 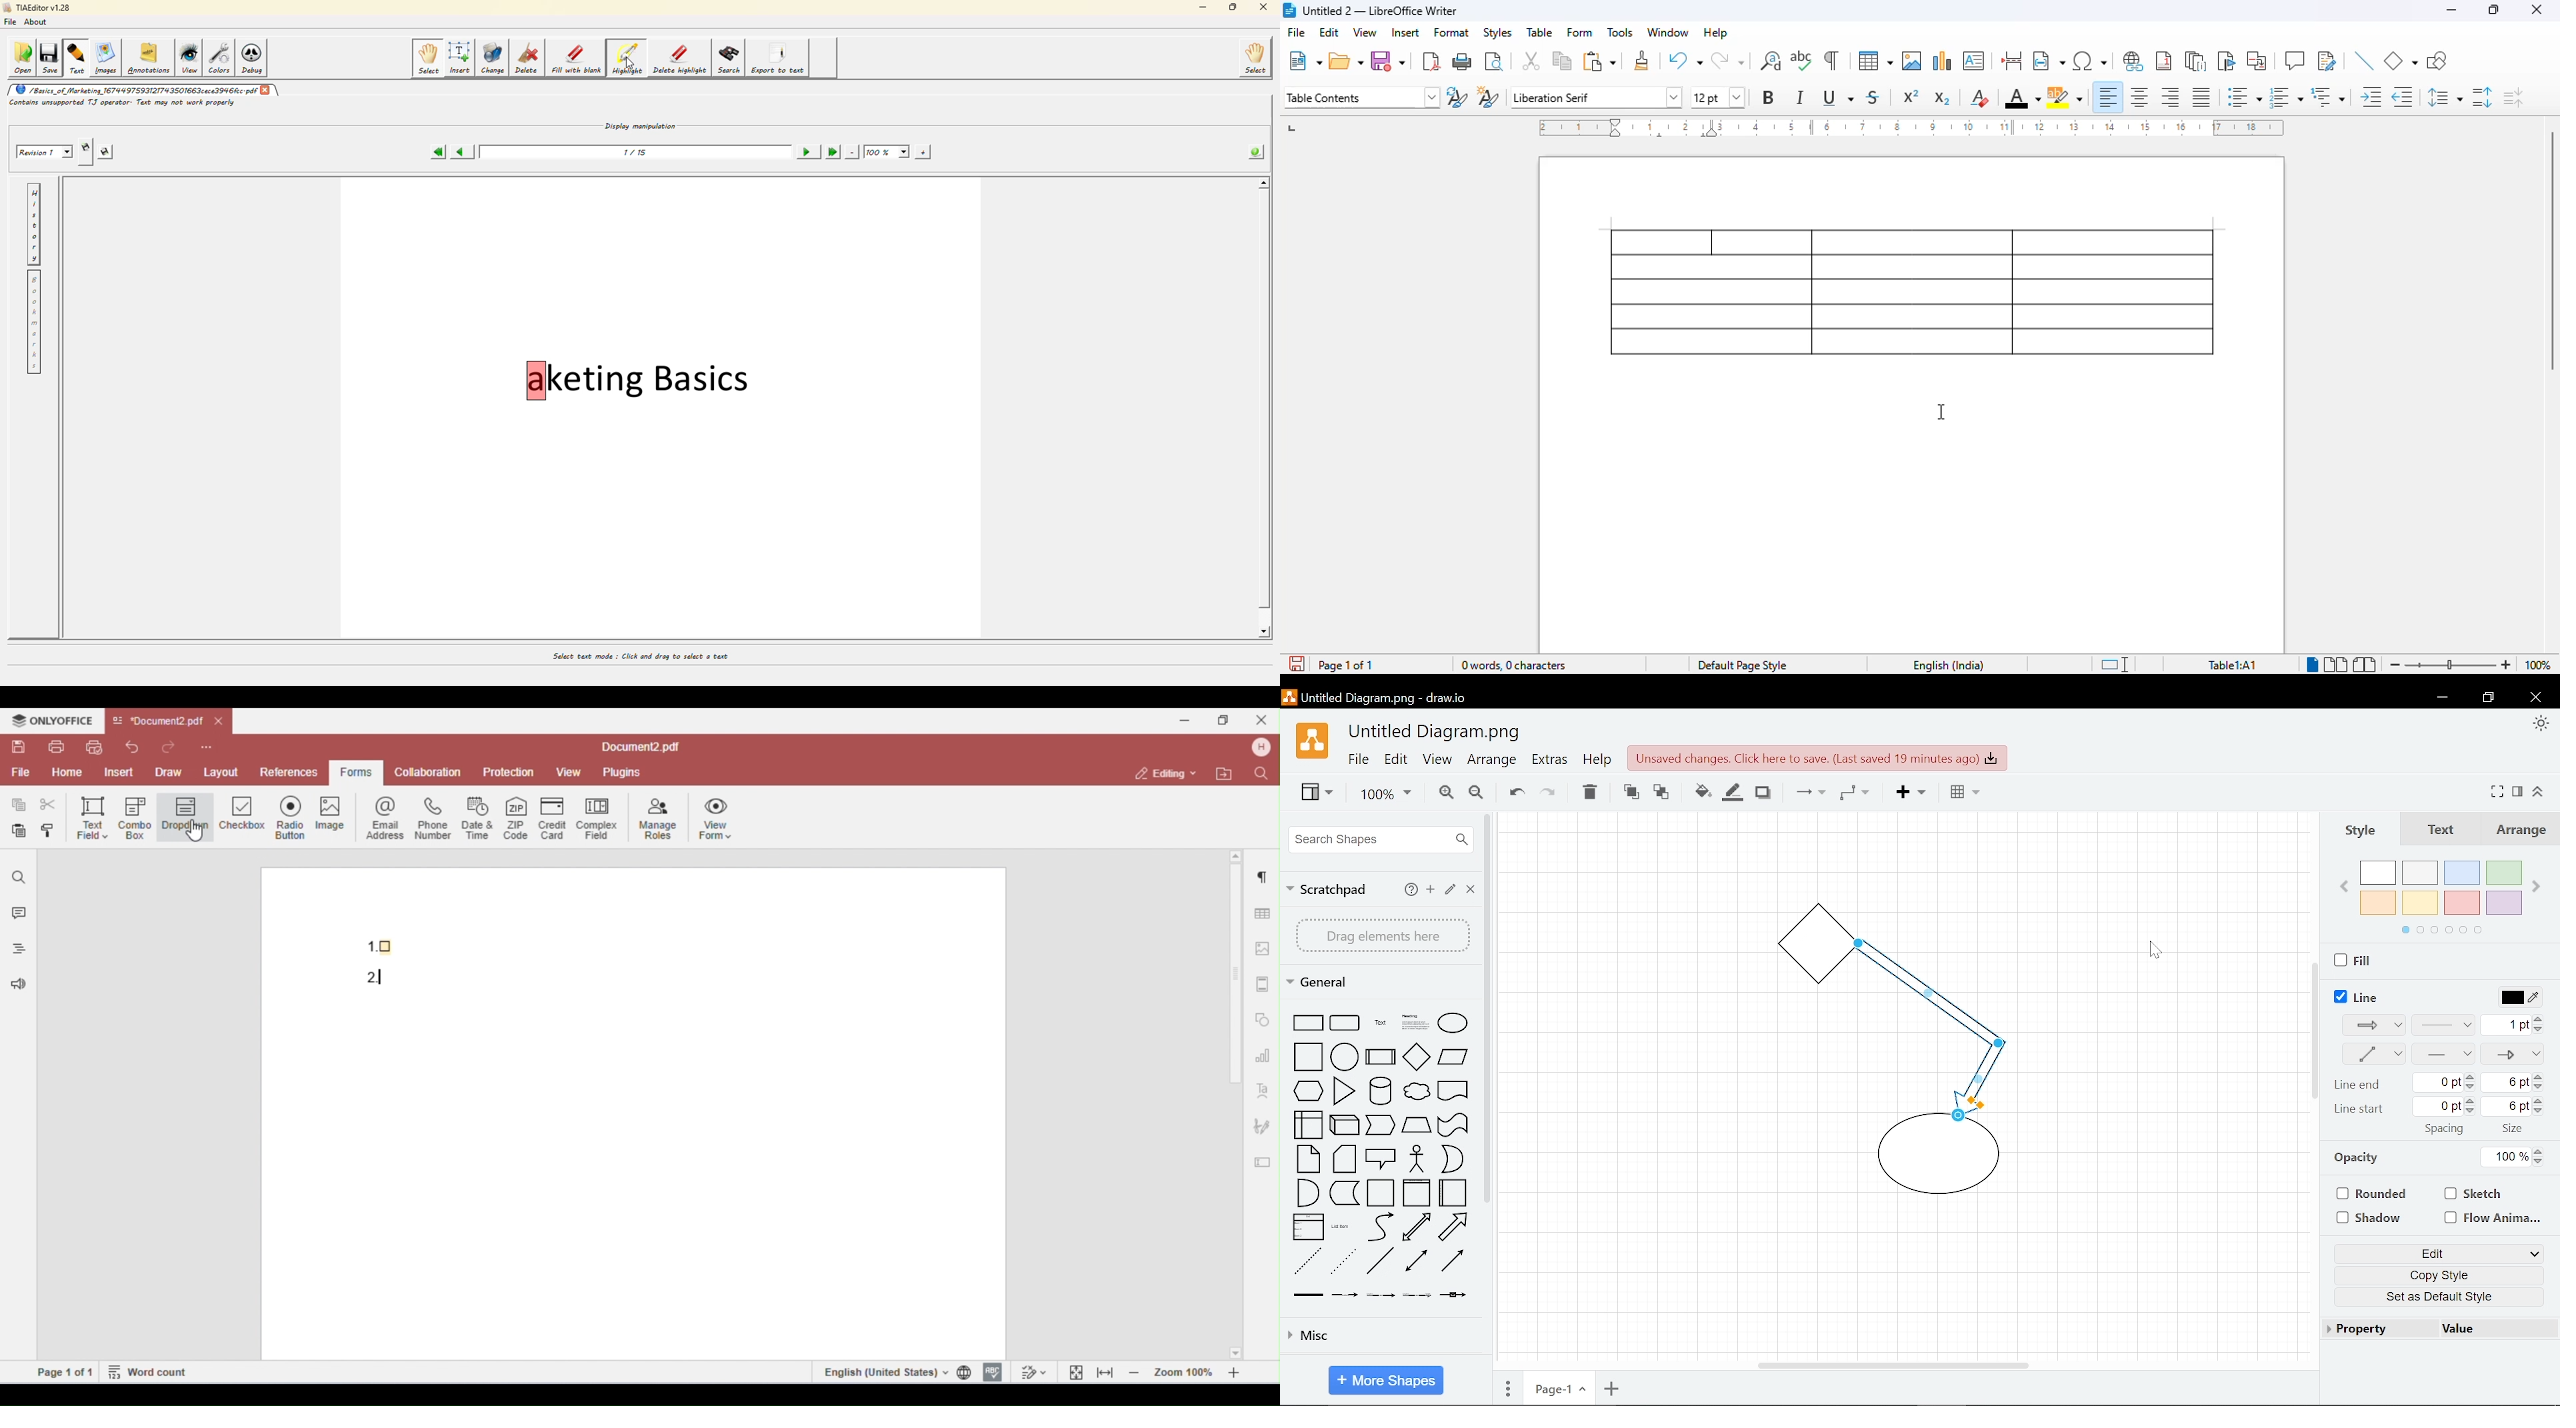 What do you see at coordinates (1310, 794) in the screenshot?
I see `View` at bounding box center [1310, 794].